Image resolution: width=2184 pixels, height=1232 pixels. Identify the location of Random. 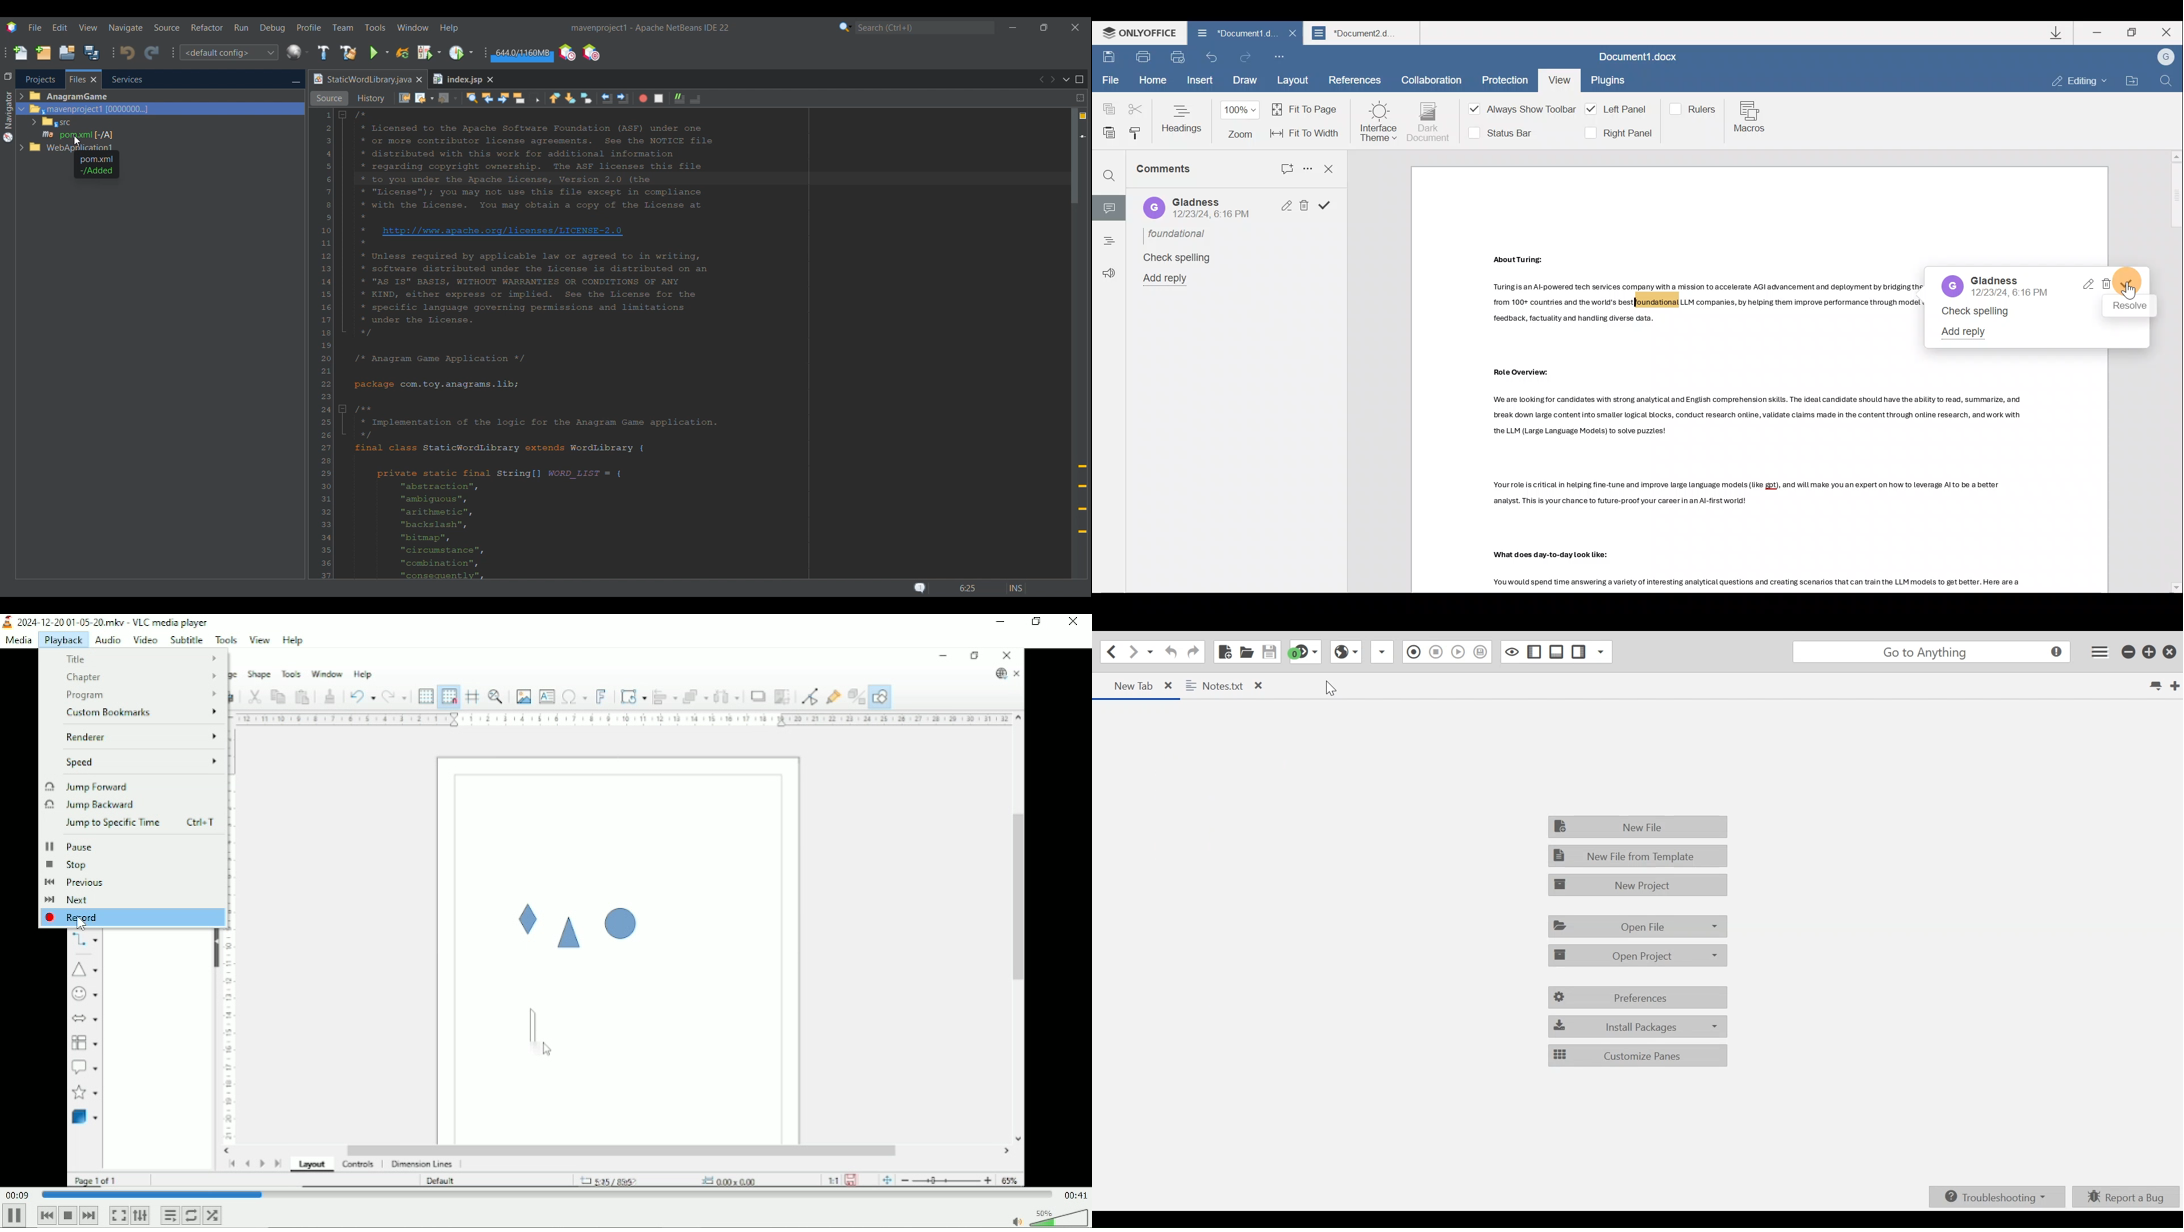
(212, 1215).